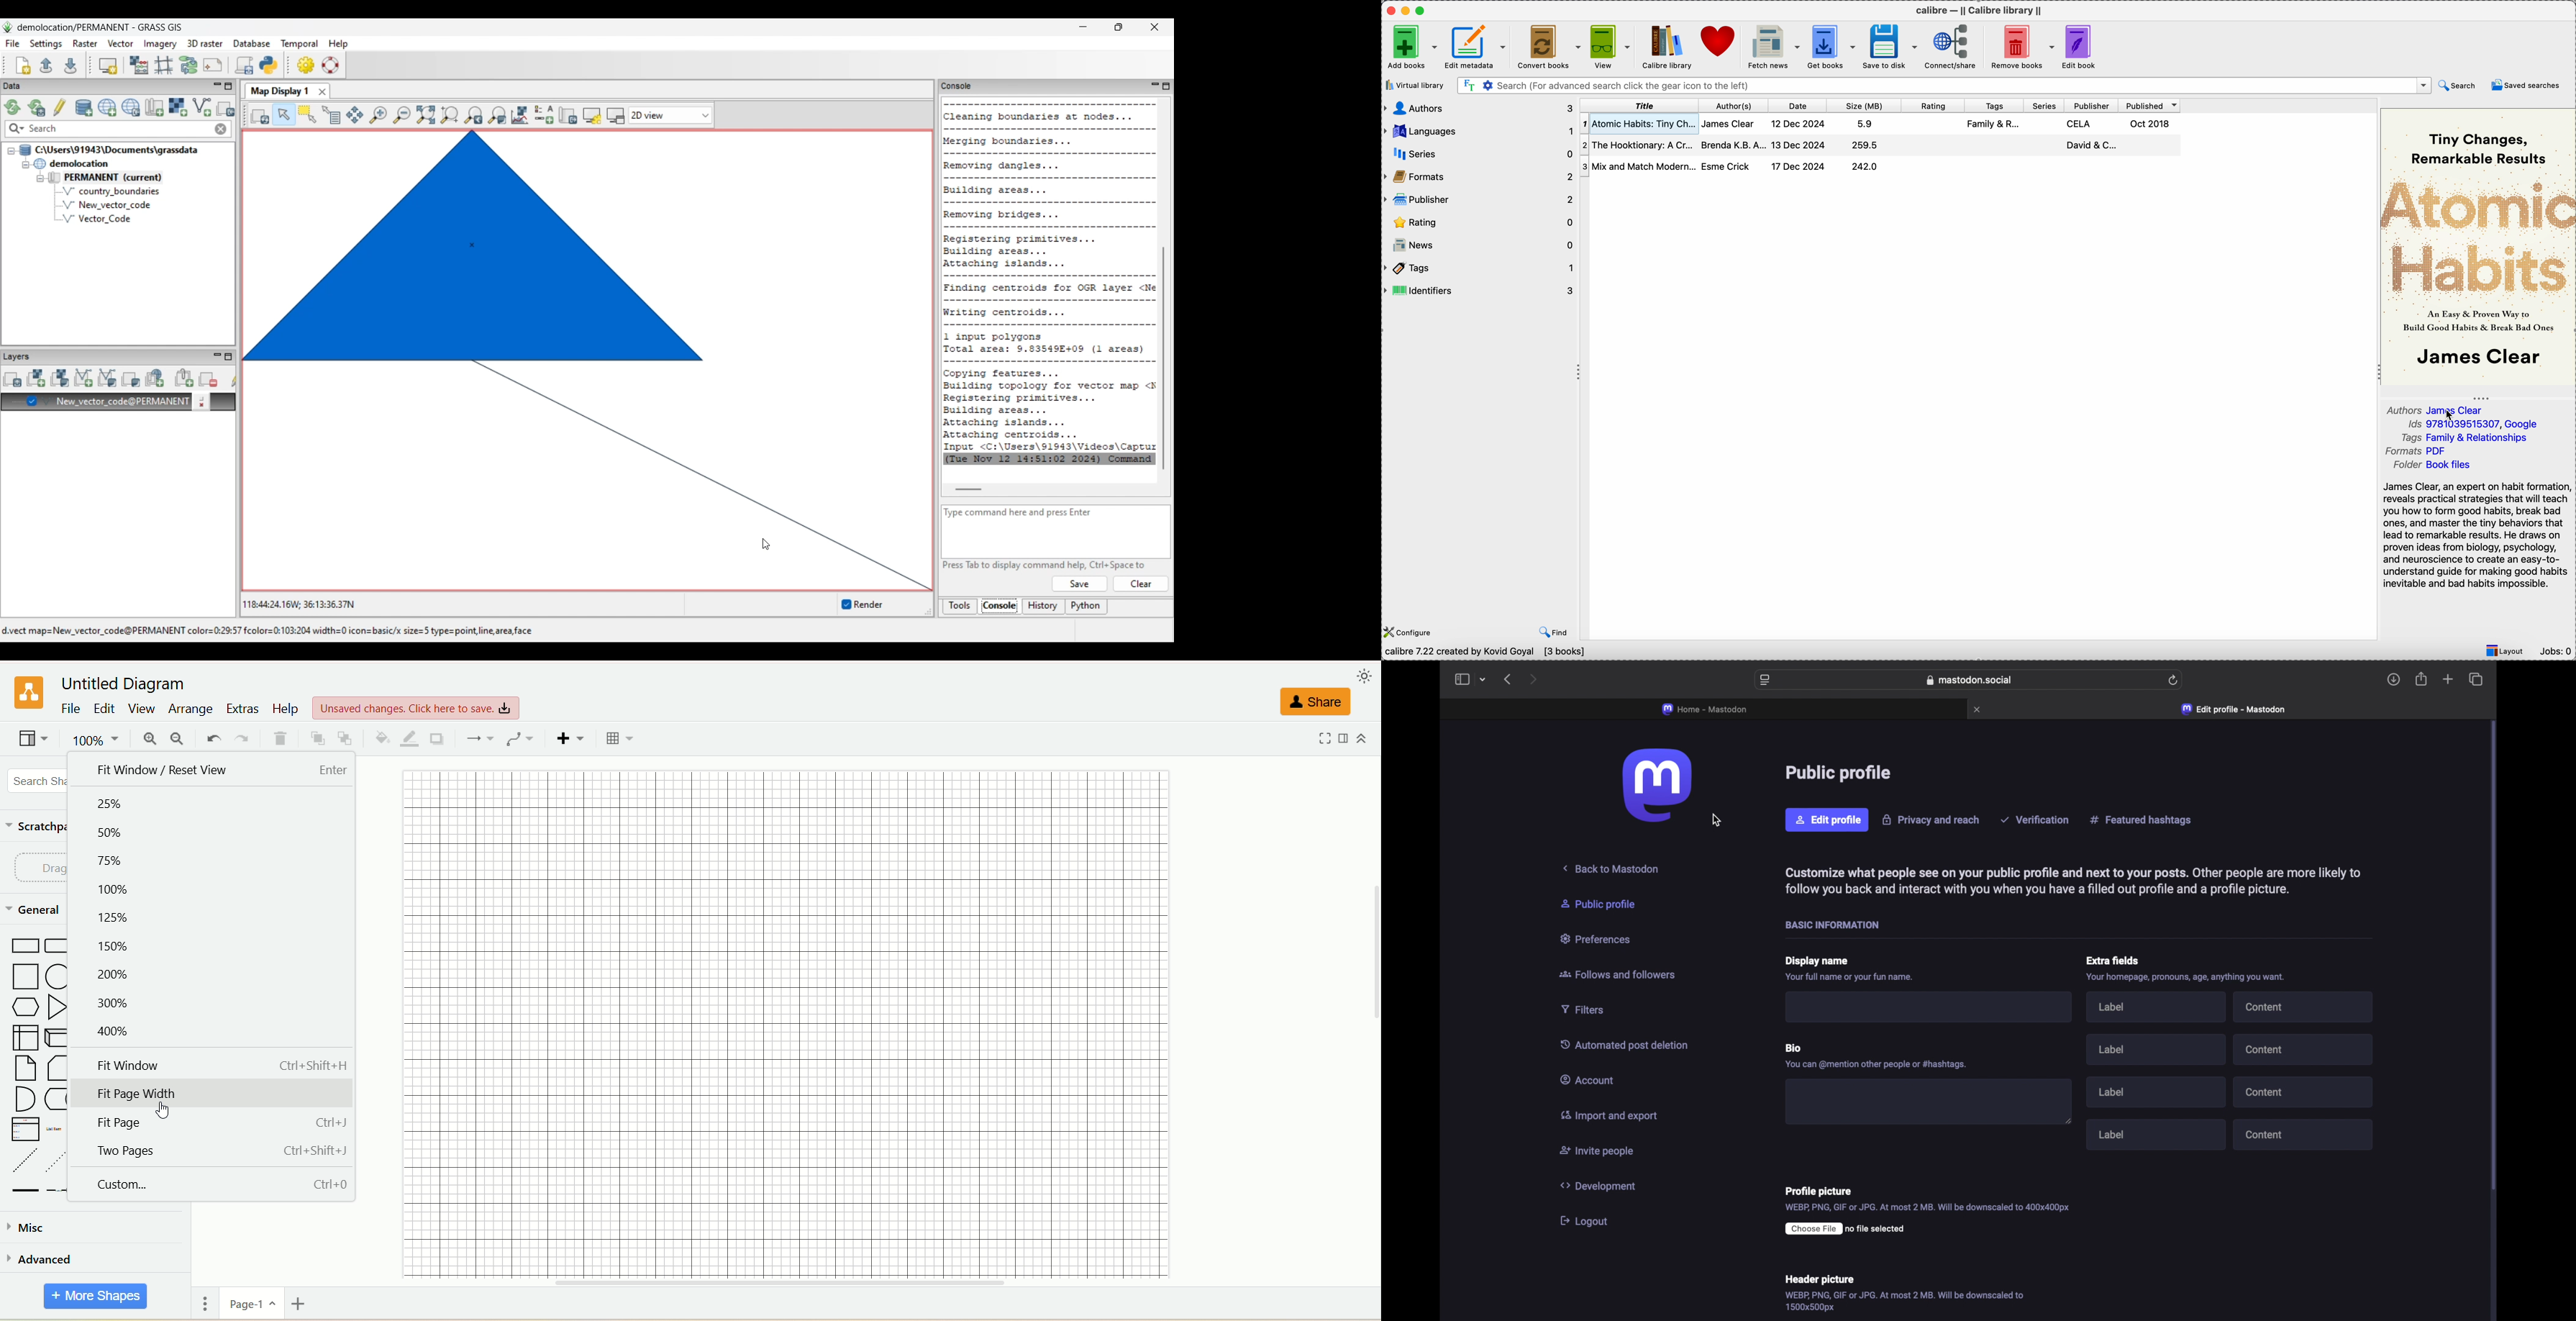 Image resolution: width=2576 pixels, height=1344 pixels. I want to click on Brenda K.B.A..., so click(1733, 145).